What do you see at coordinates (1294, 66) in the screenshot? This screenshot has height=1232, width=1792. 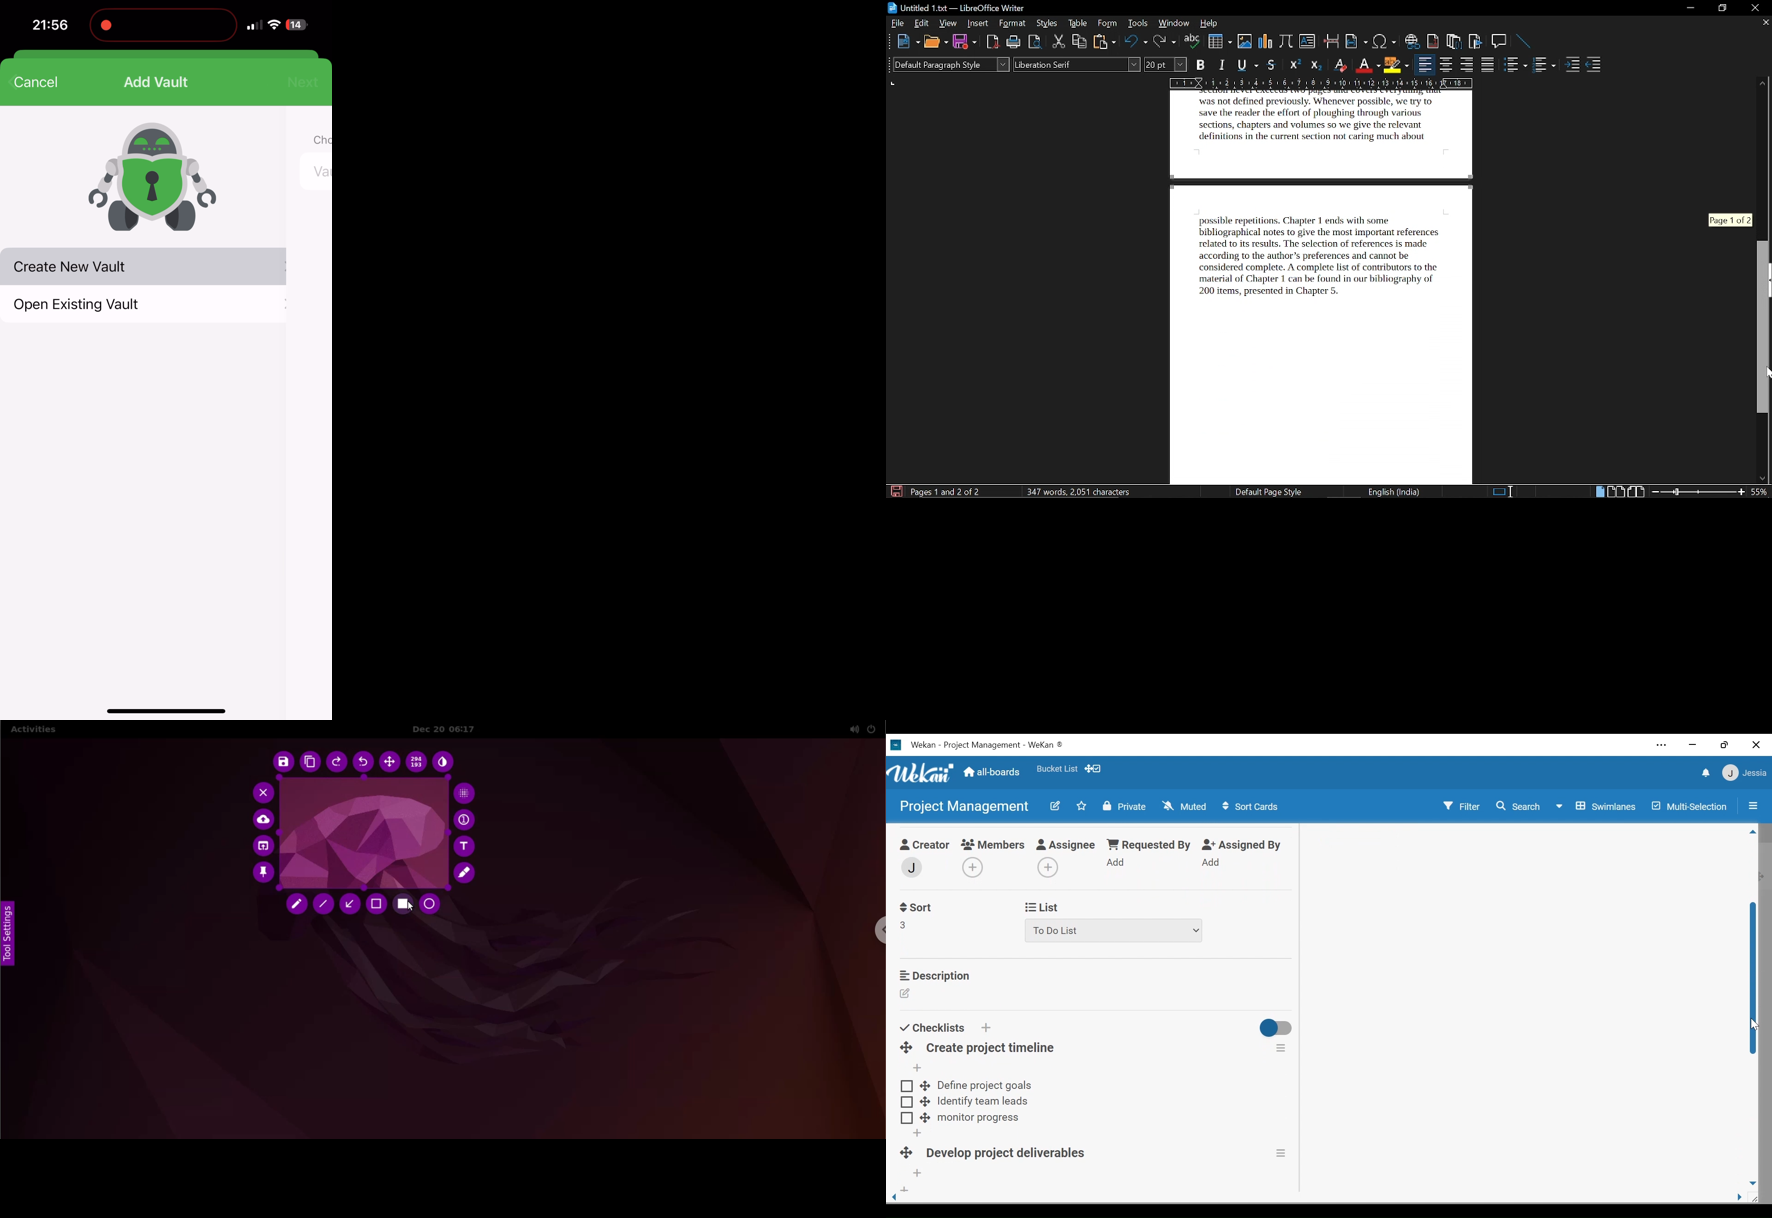 I see `superscript` at bounding box center [1294, 66].